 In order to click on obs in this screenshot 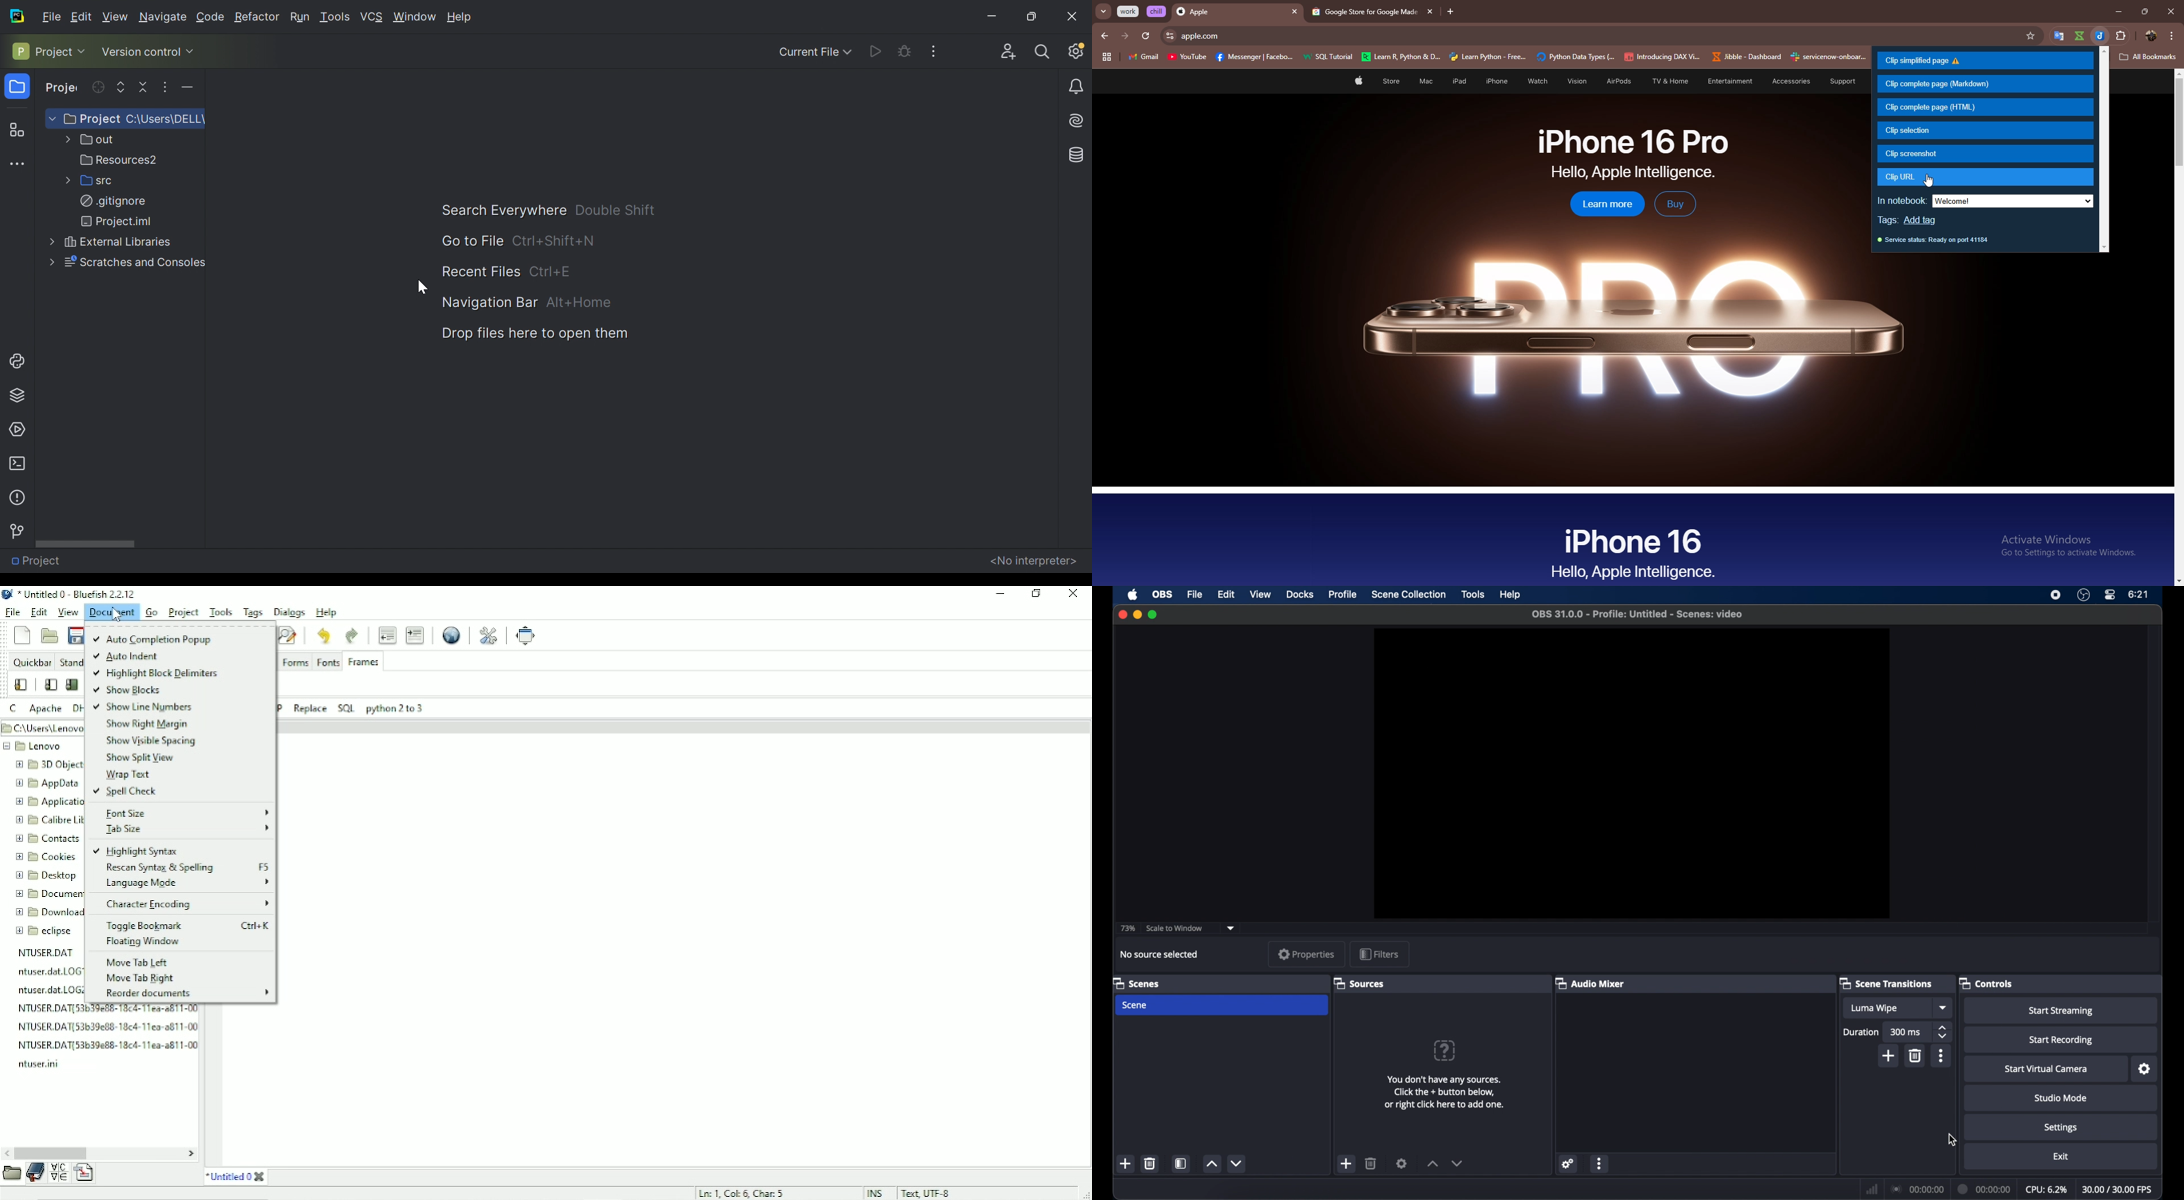, I will do `click(1164, 595)`.